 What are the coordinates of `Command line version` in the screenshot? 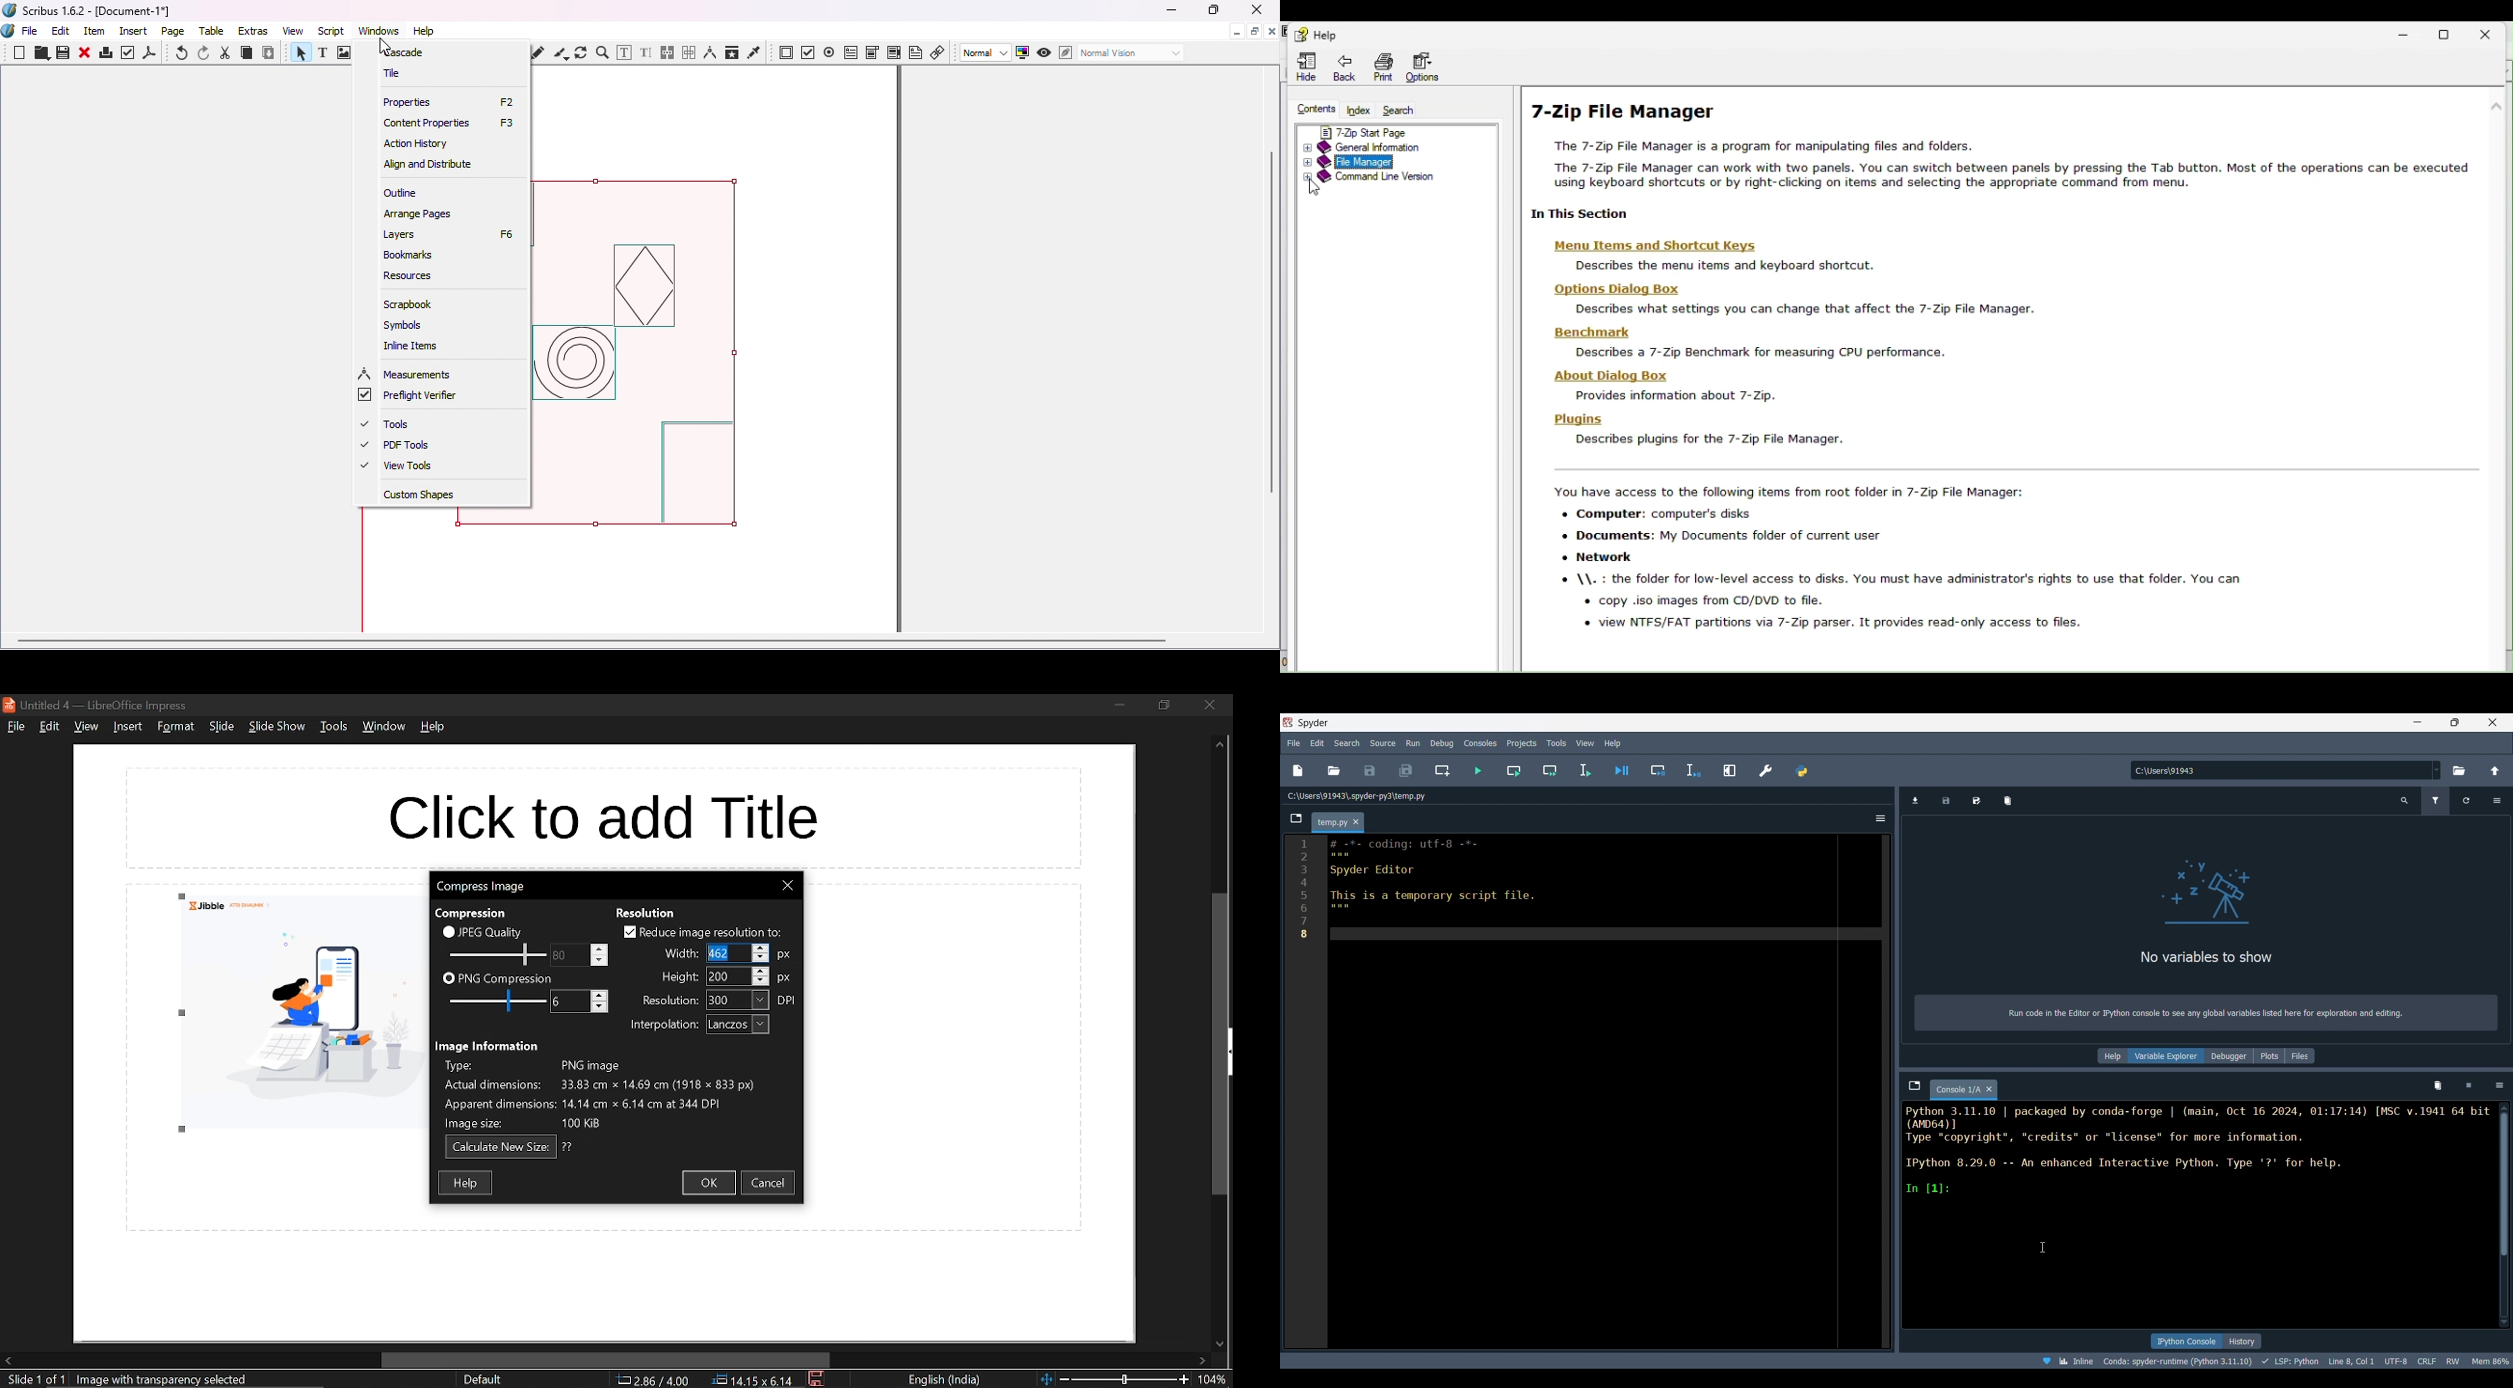 It's located at (1391, 181).